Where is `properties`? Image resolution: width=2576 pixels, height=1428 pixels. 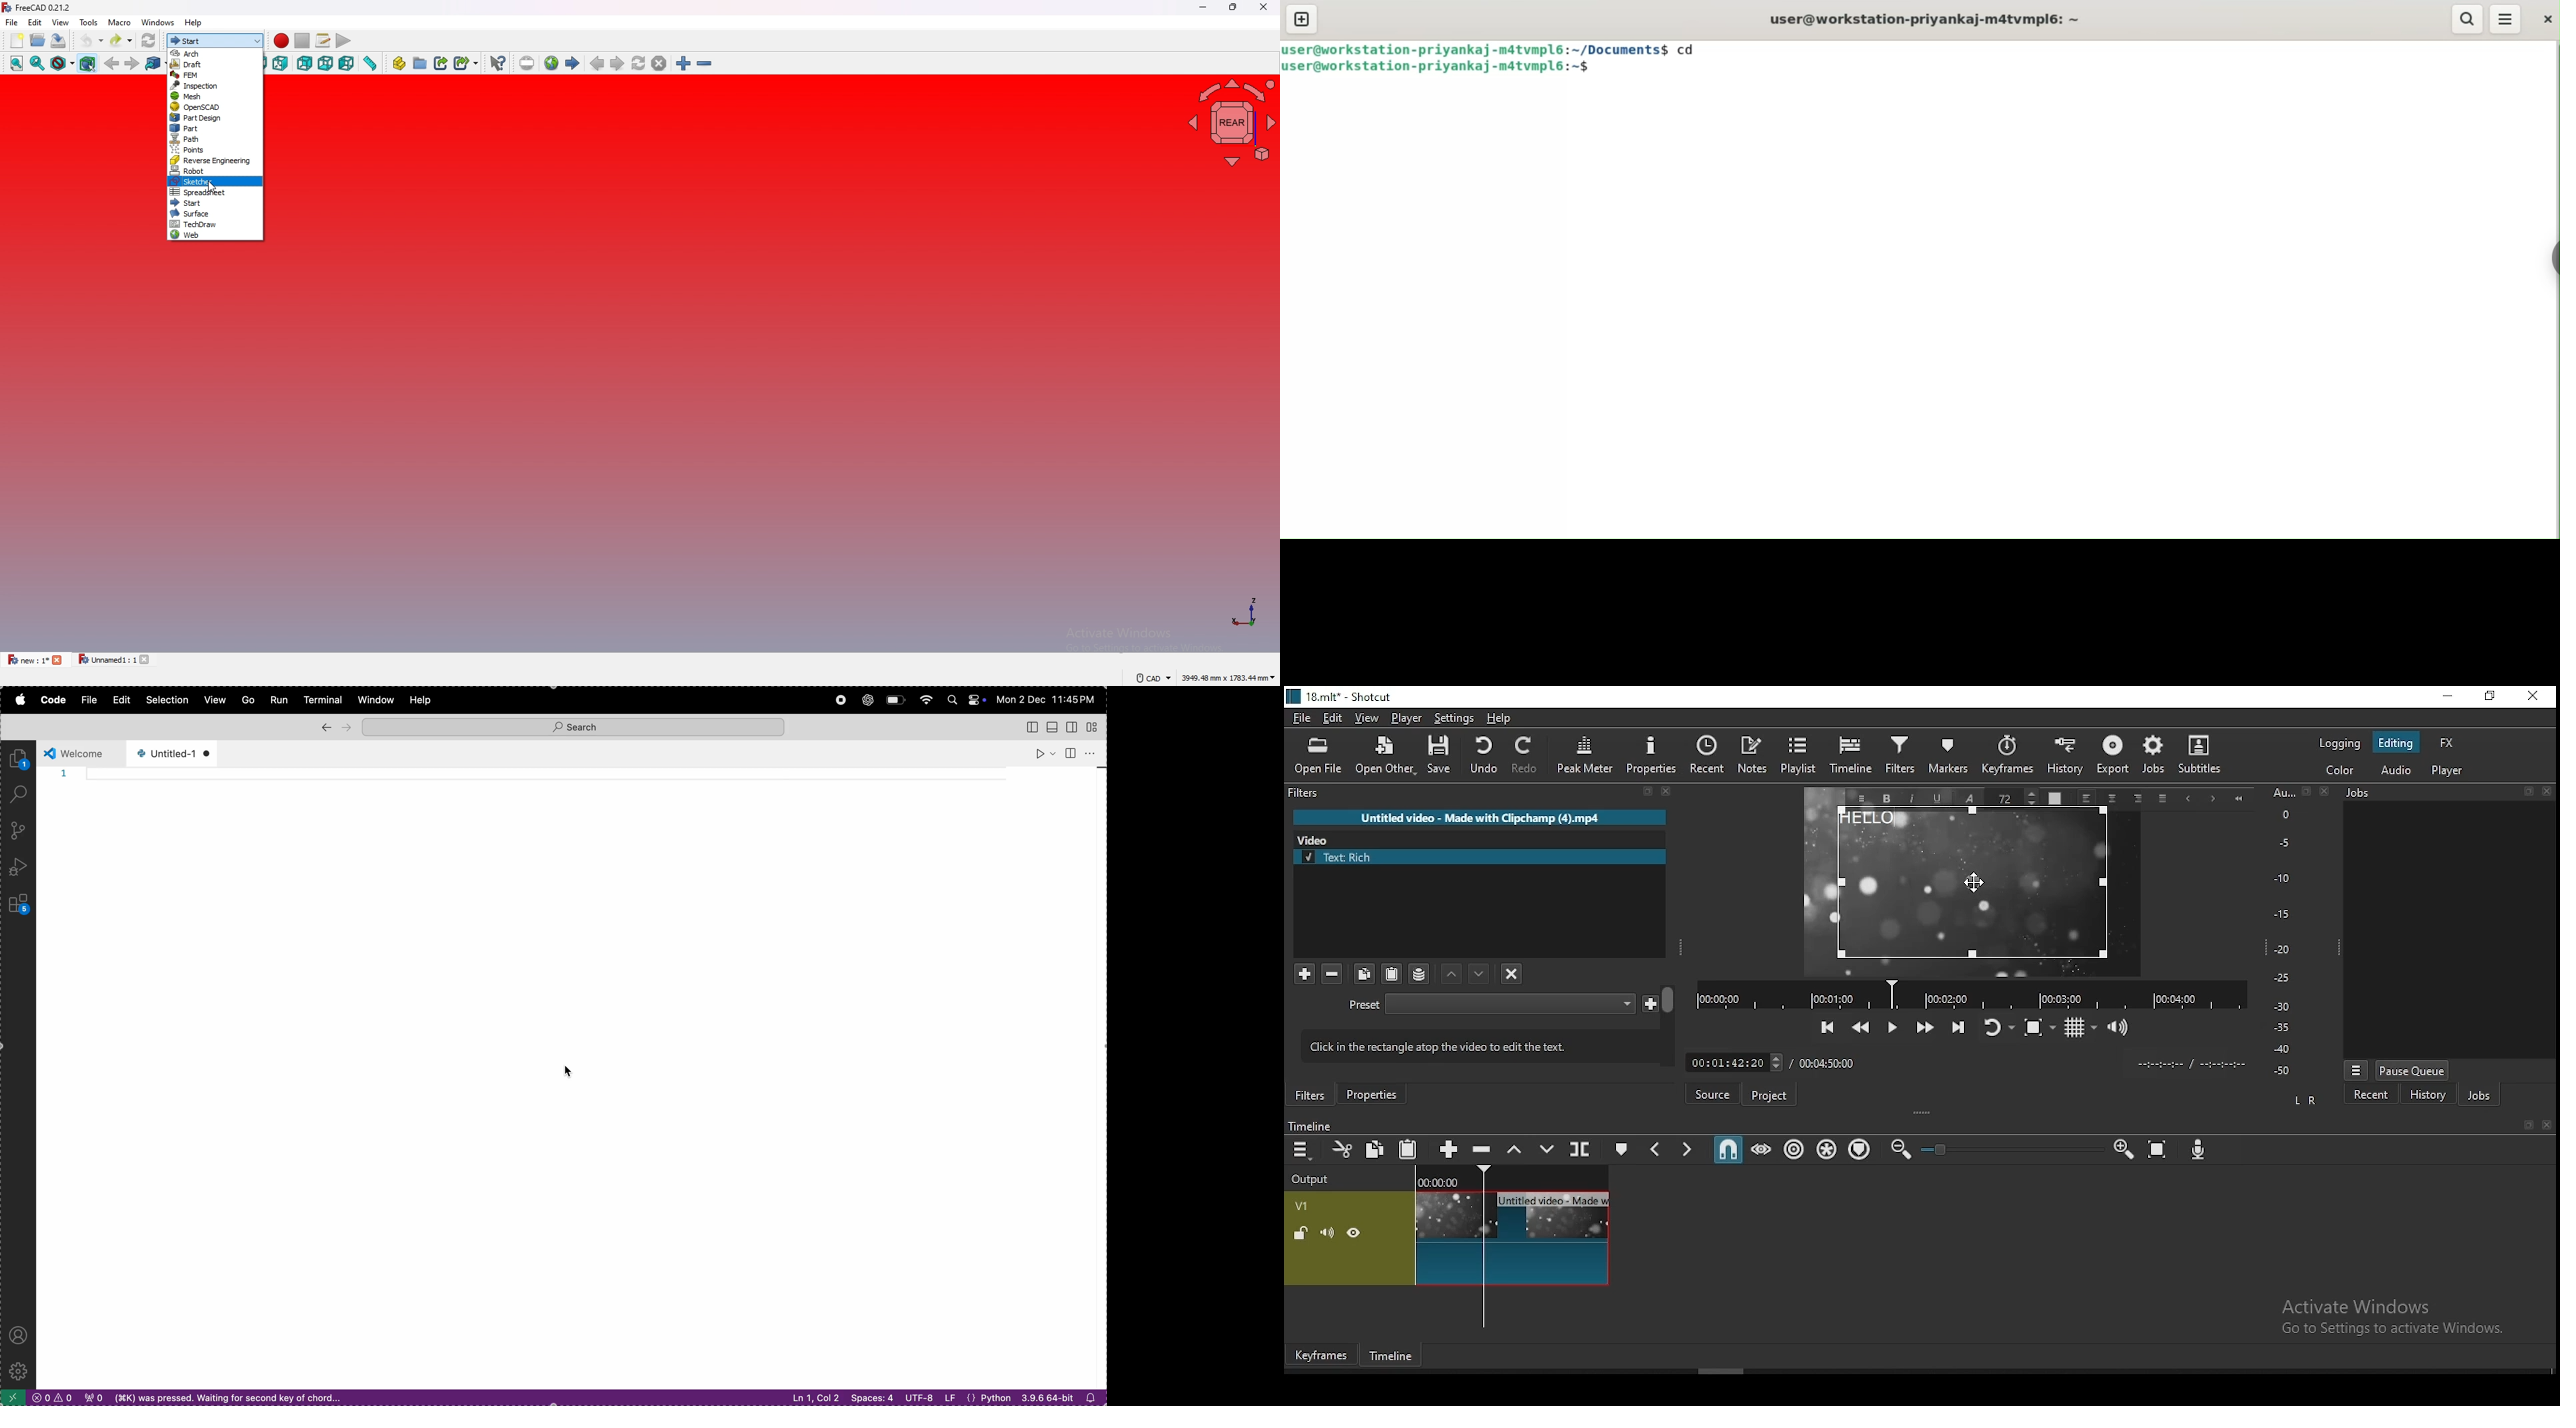 properties is located at coordinates (1649, 755).